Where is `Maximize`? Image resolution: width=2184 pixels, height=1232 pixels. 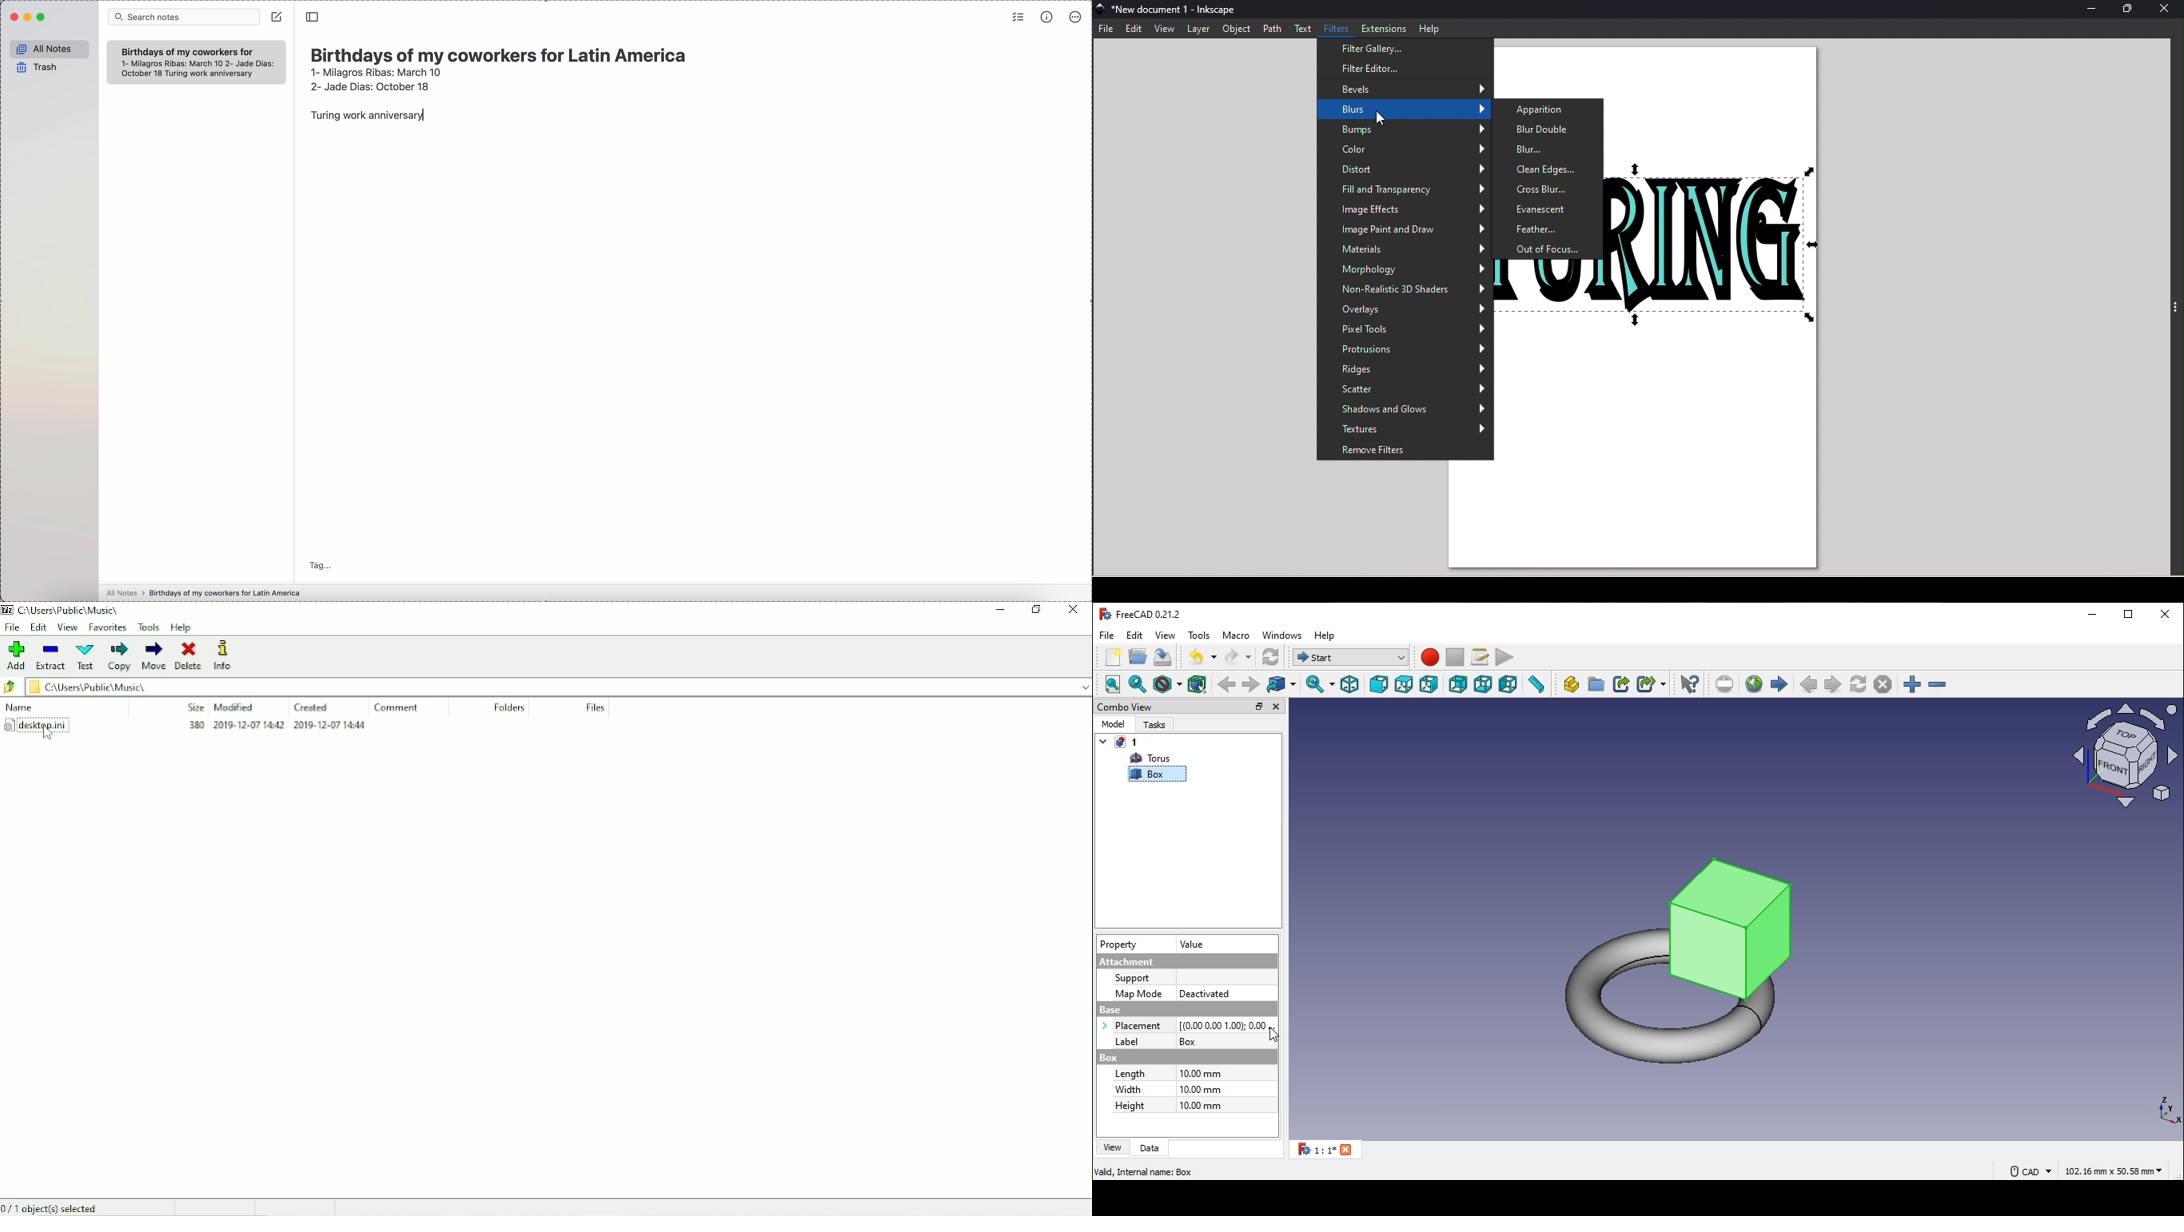
Maximize is located at coordinates (2132, 10).